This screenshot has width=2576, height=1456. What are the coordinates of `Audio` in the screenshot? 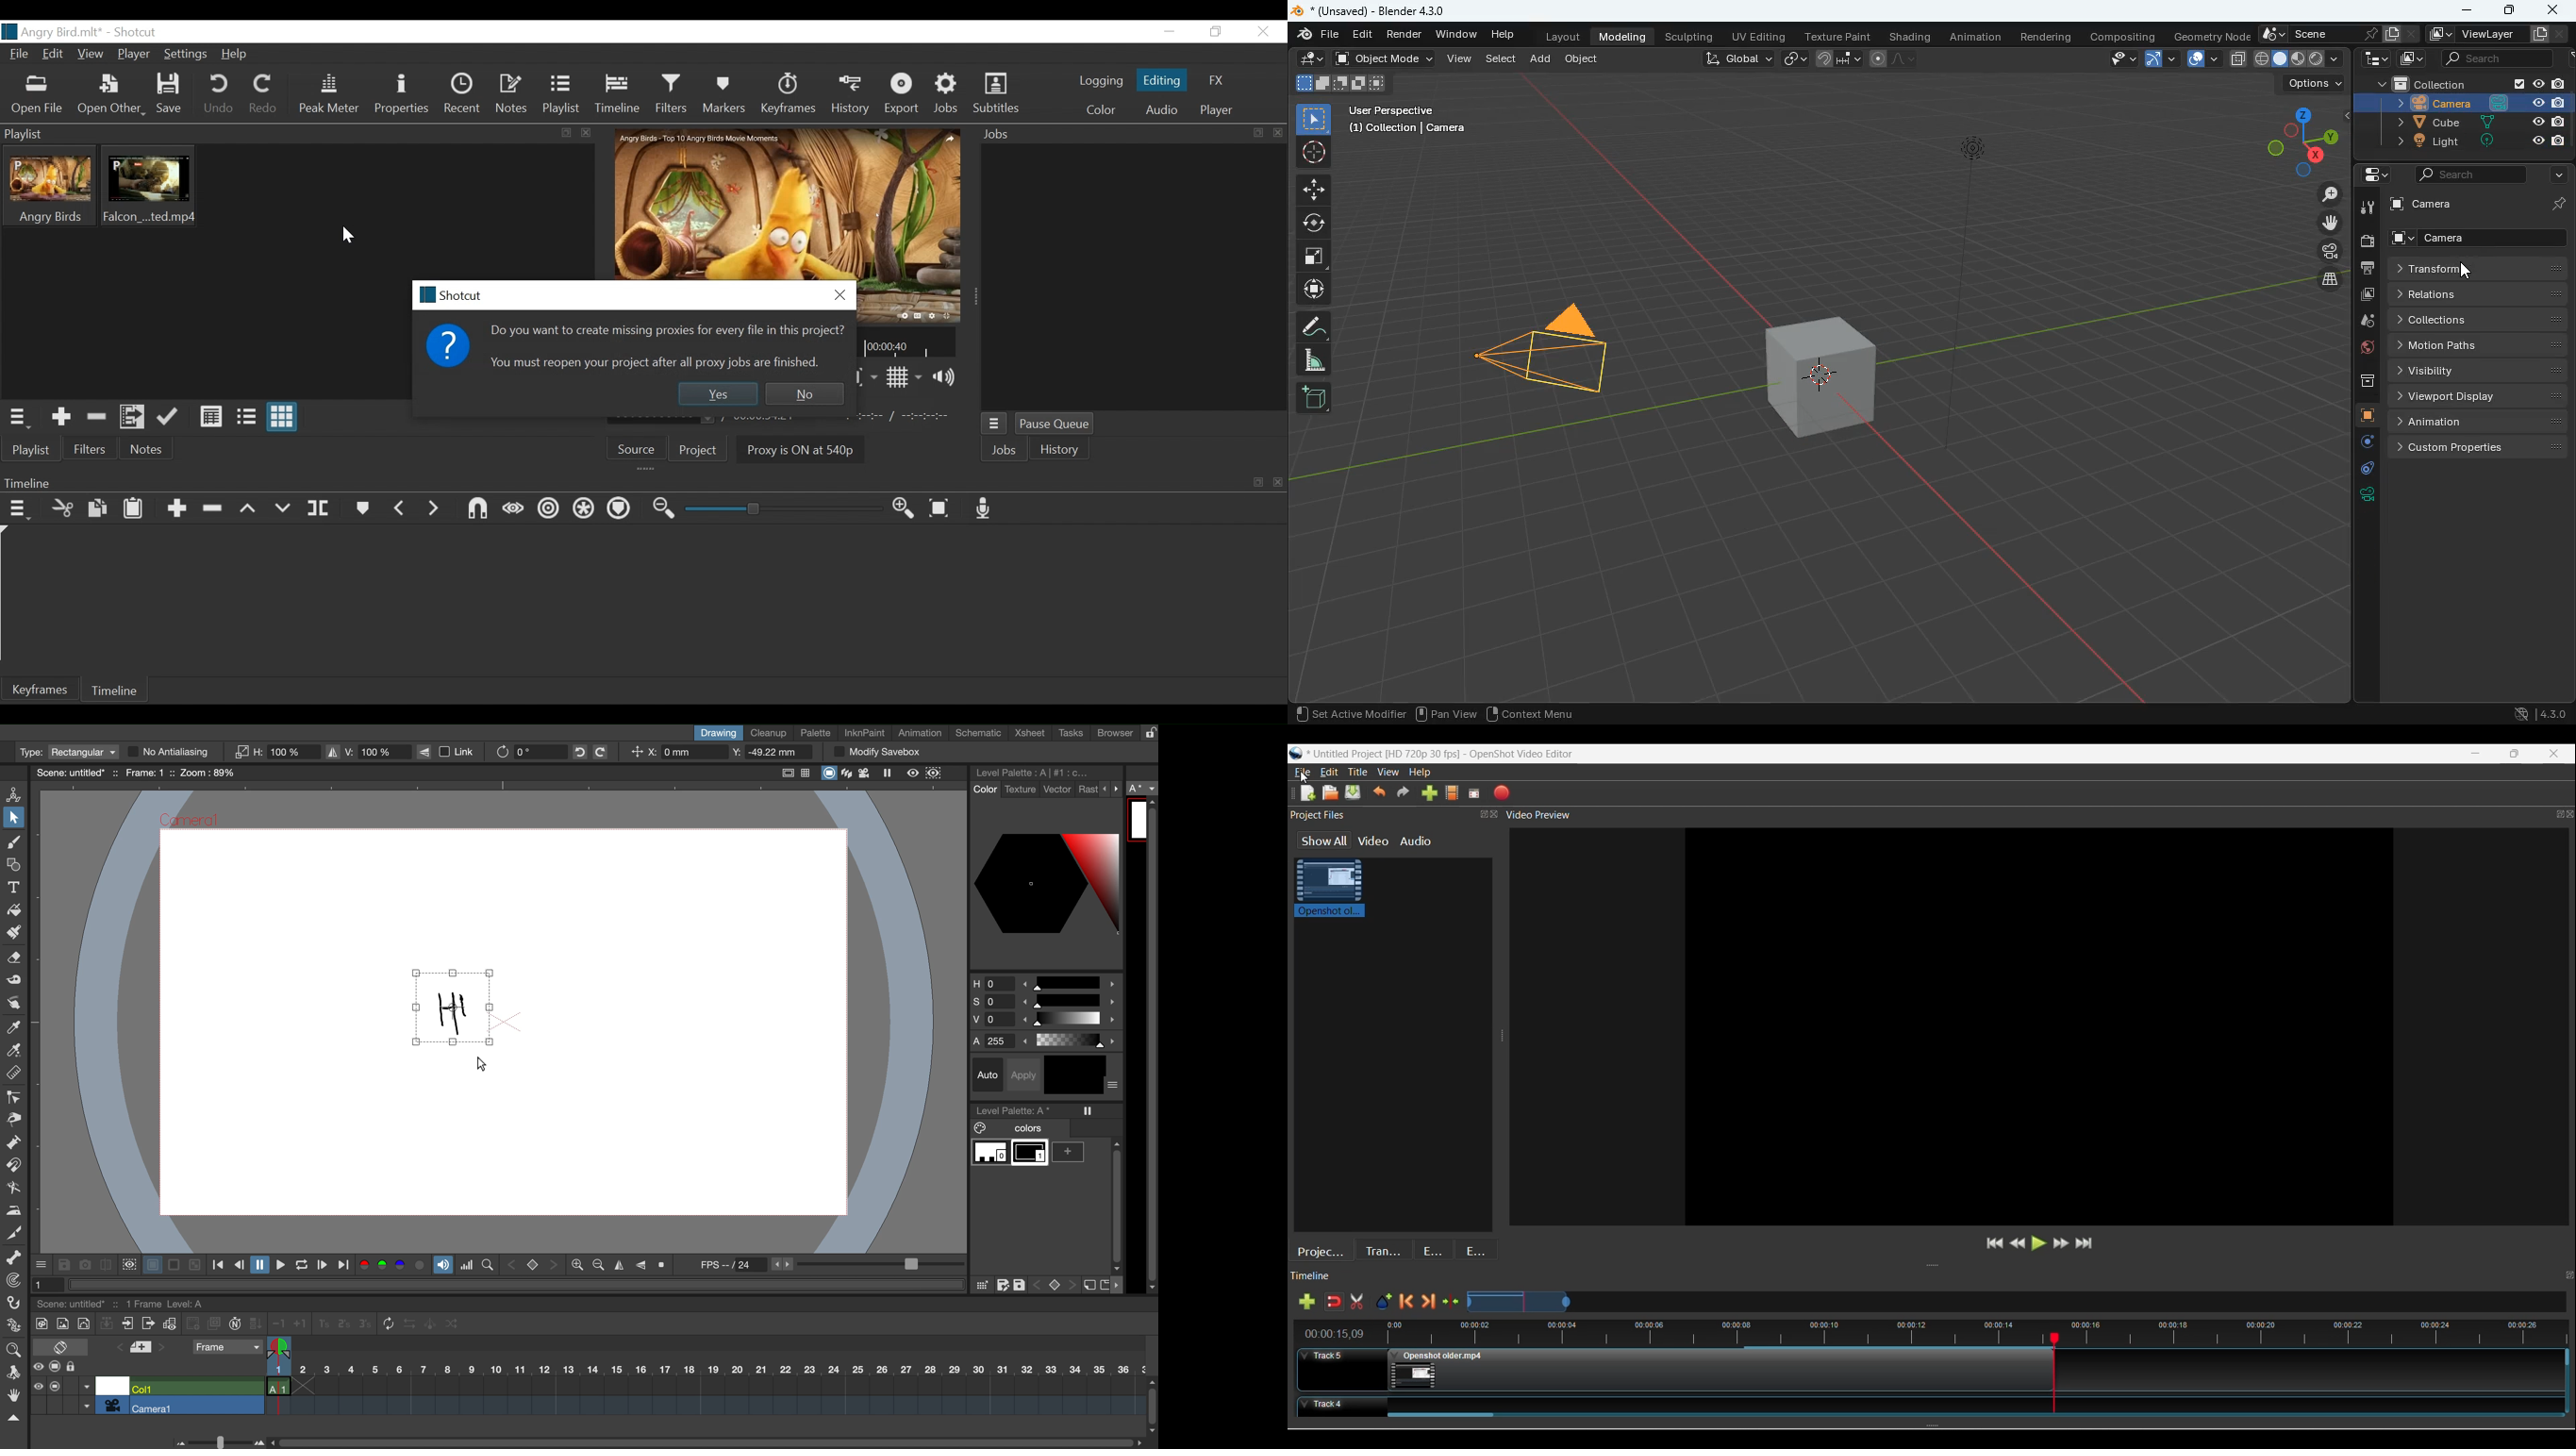 It's located at (1164, 110).